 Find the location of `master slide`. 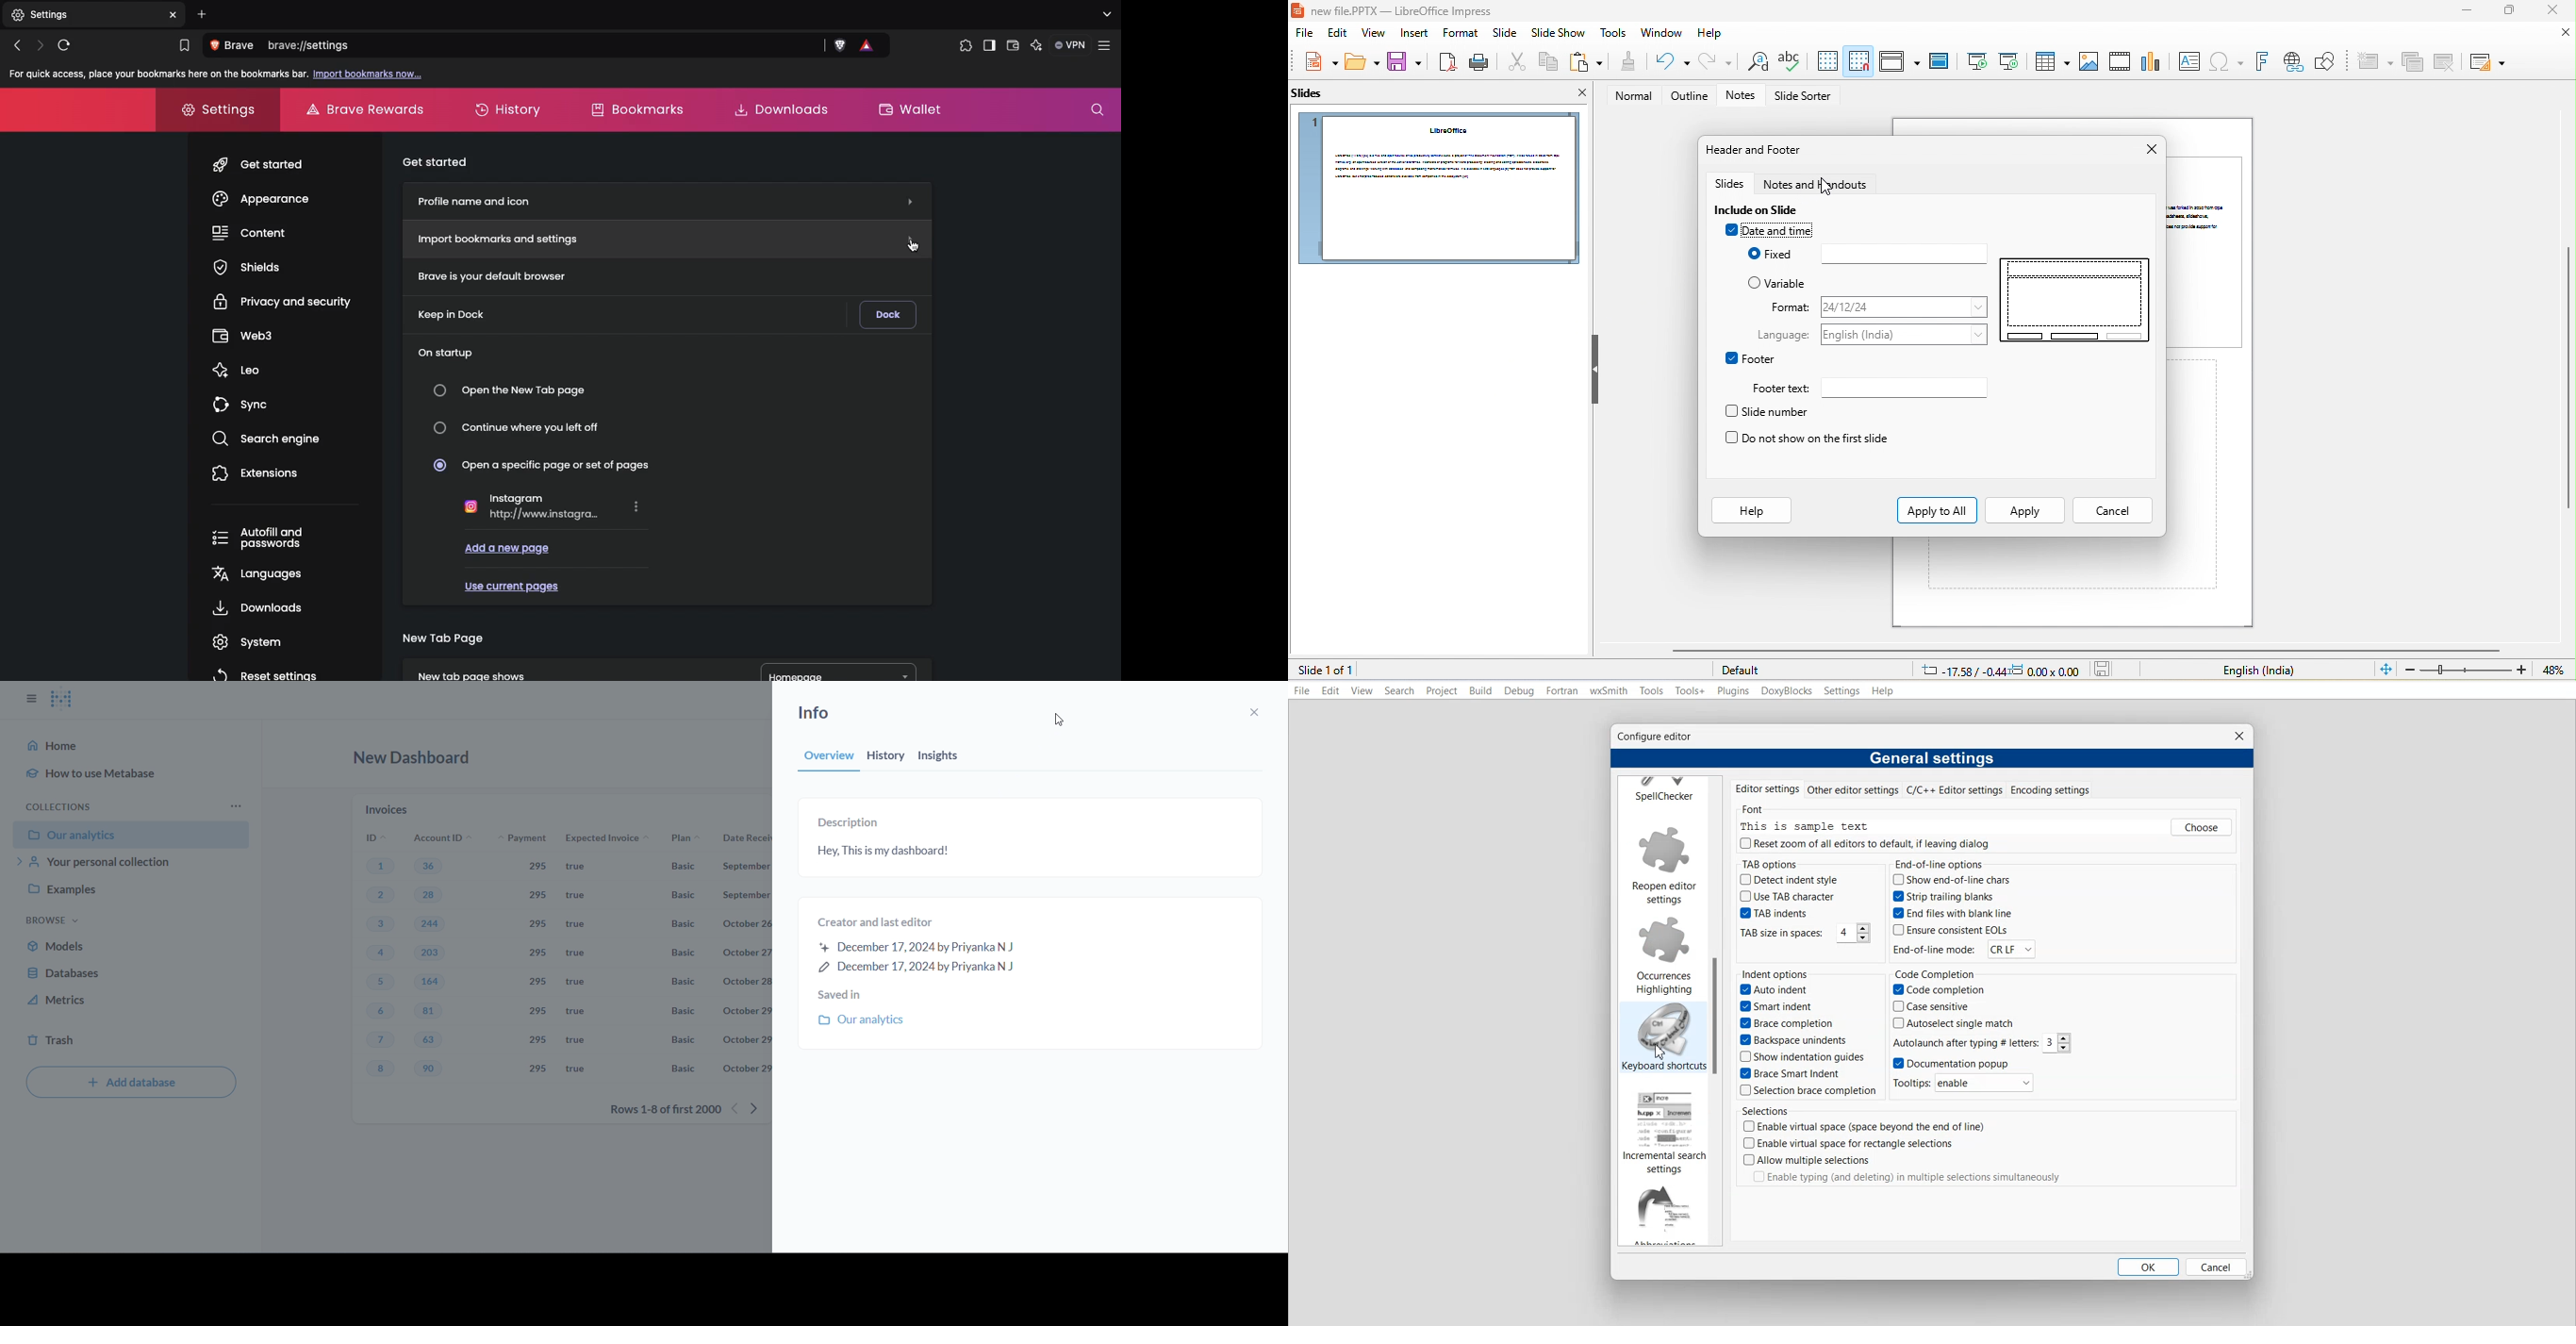

master slide is located at coordinates (1939, 62).